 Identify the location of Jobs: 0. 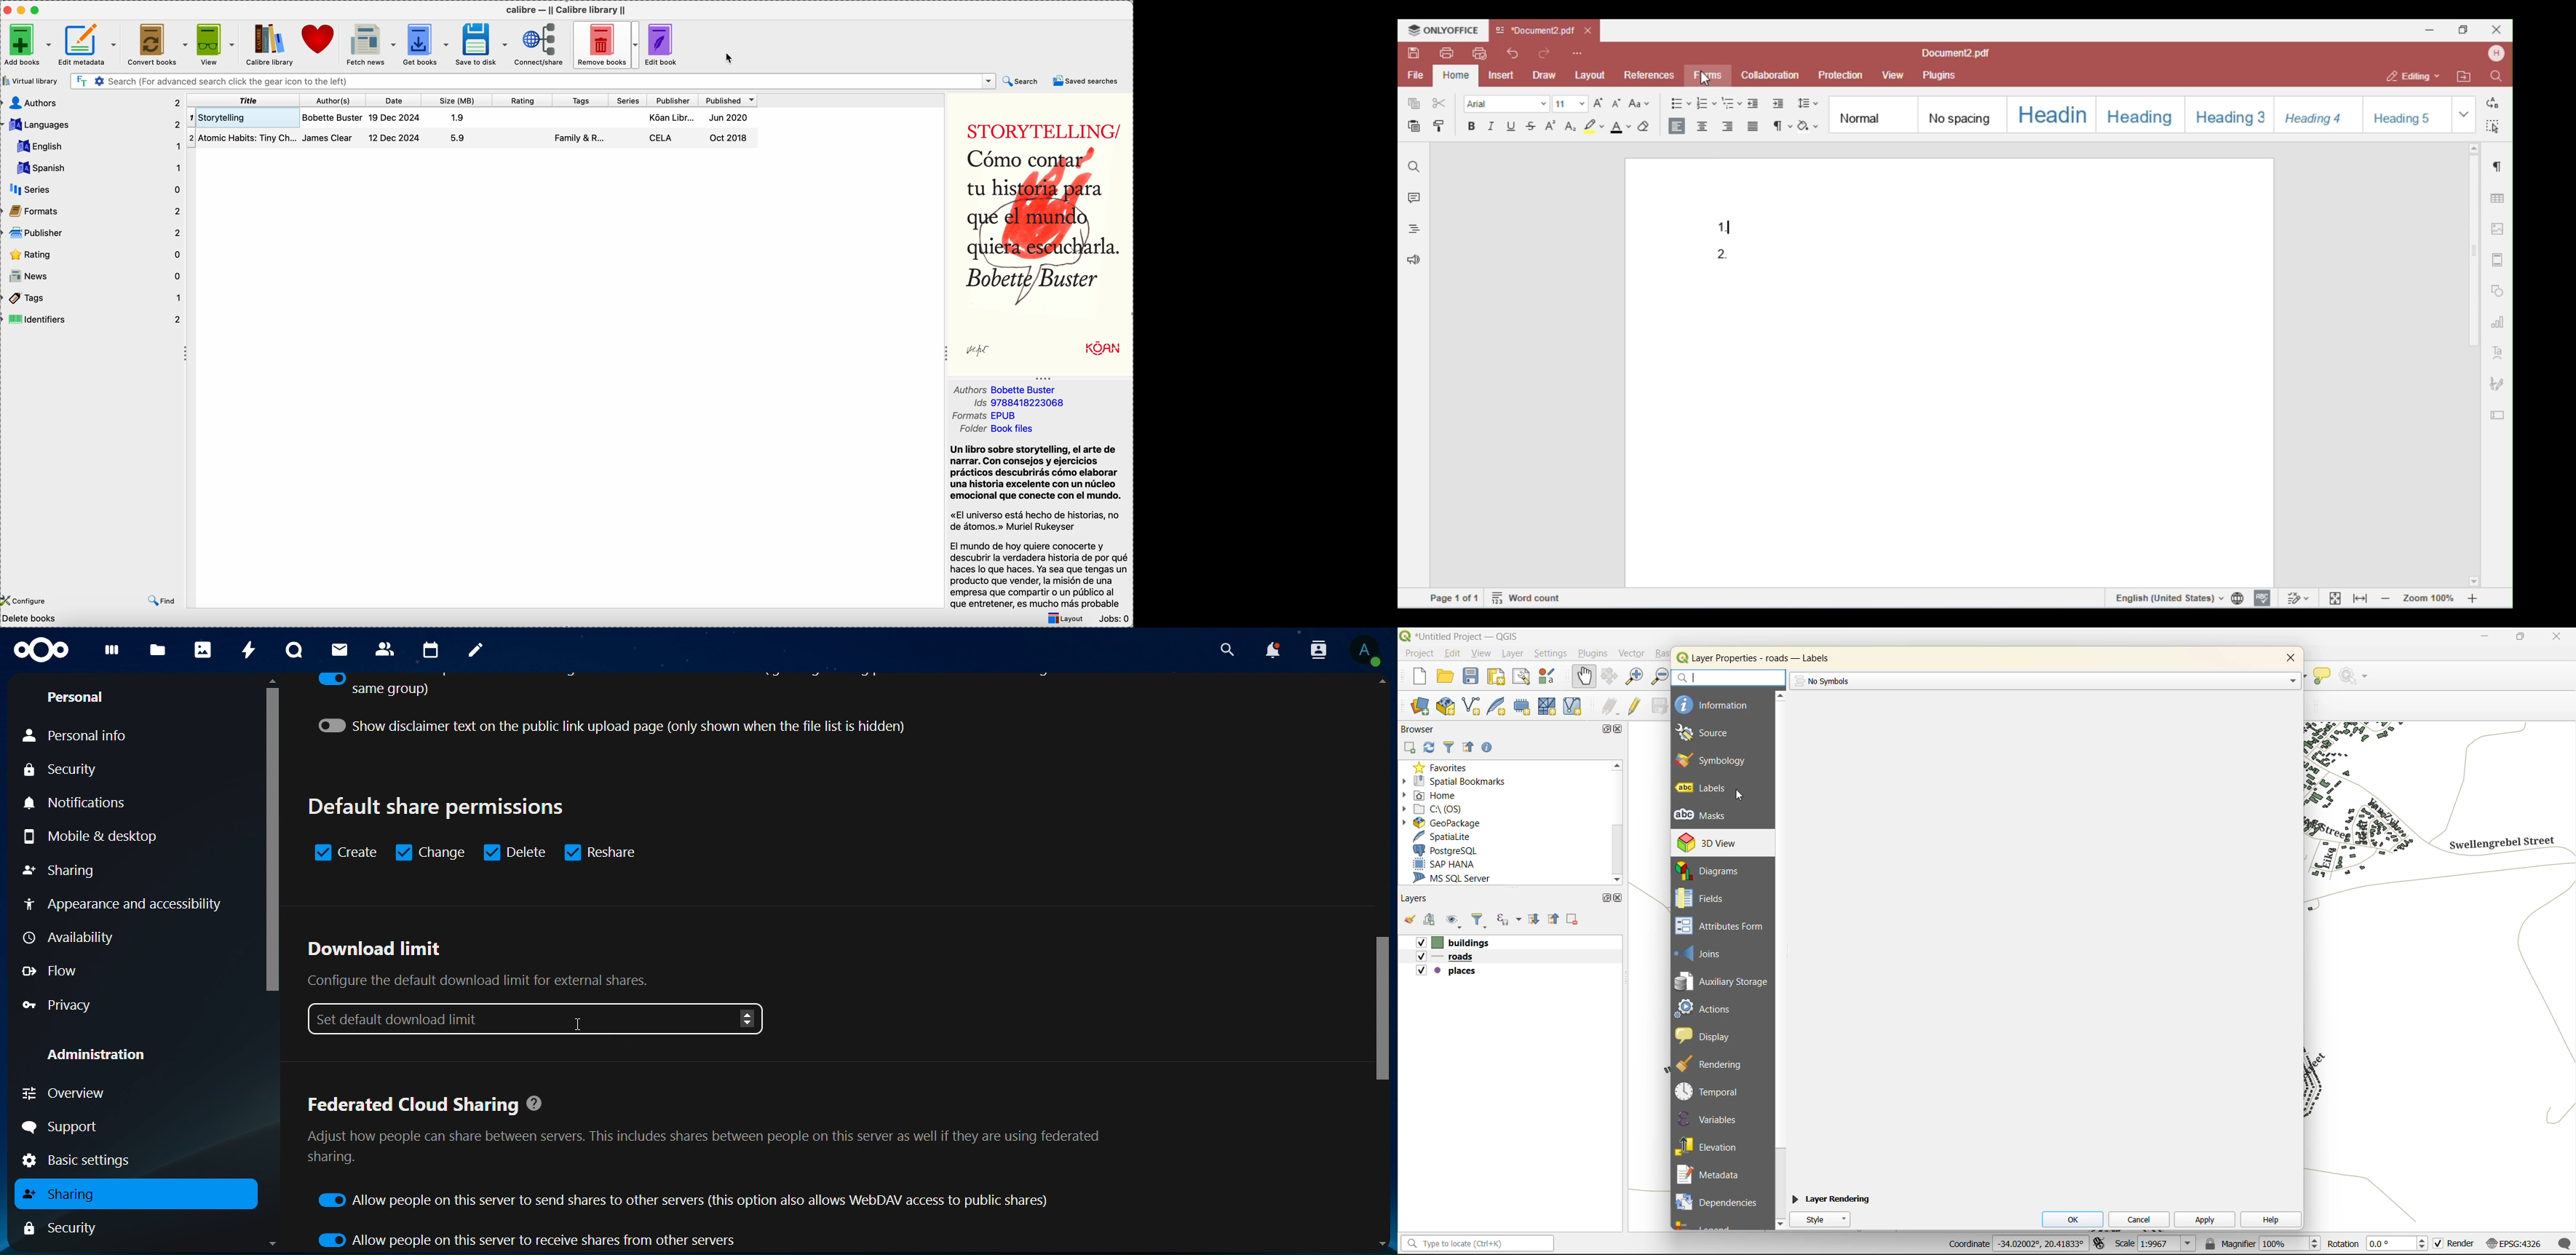
(1114, 619).